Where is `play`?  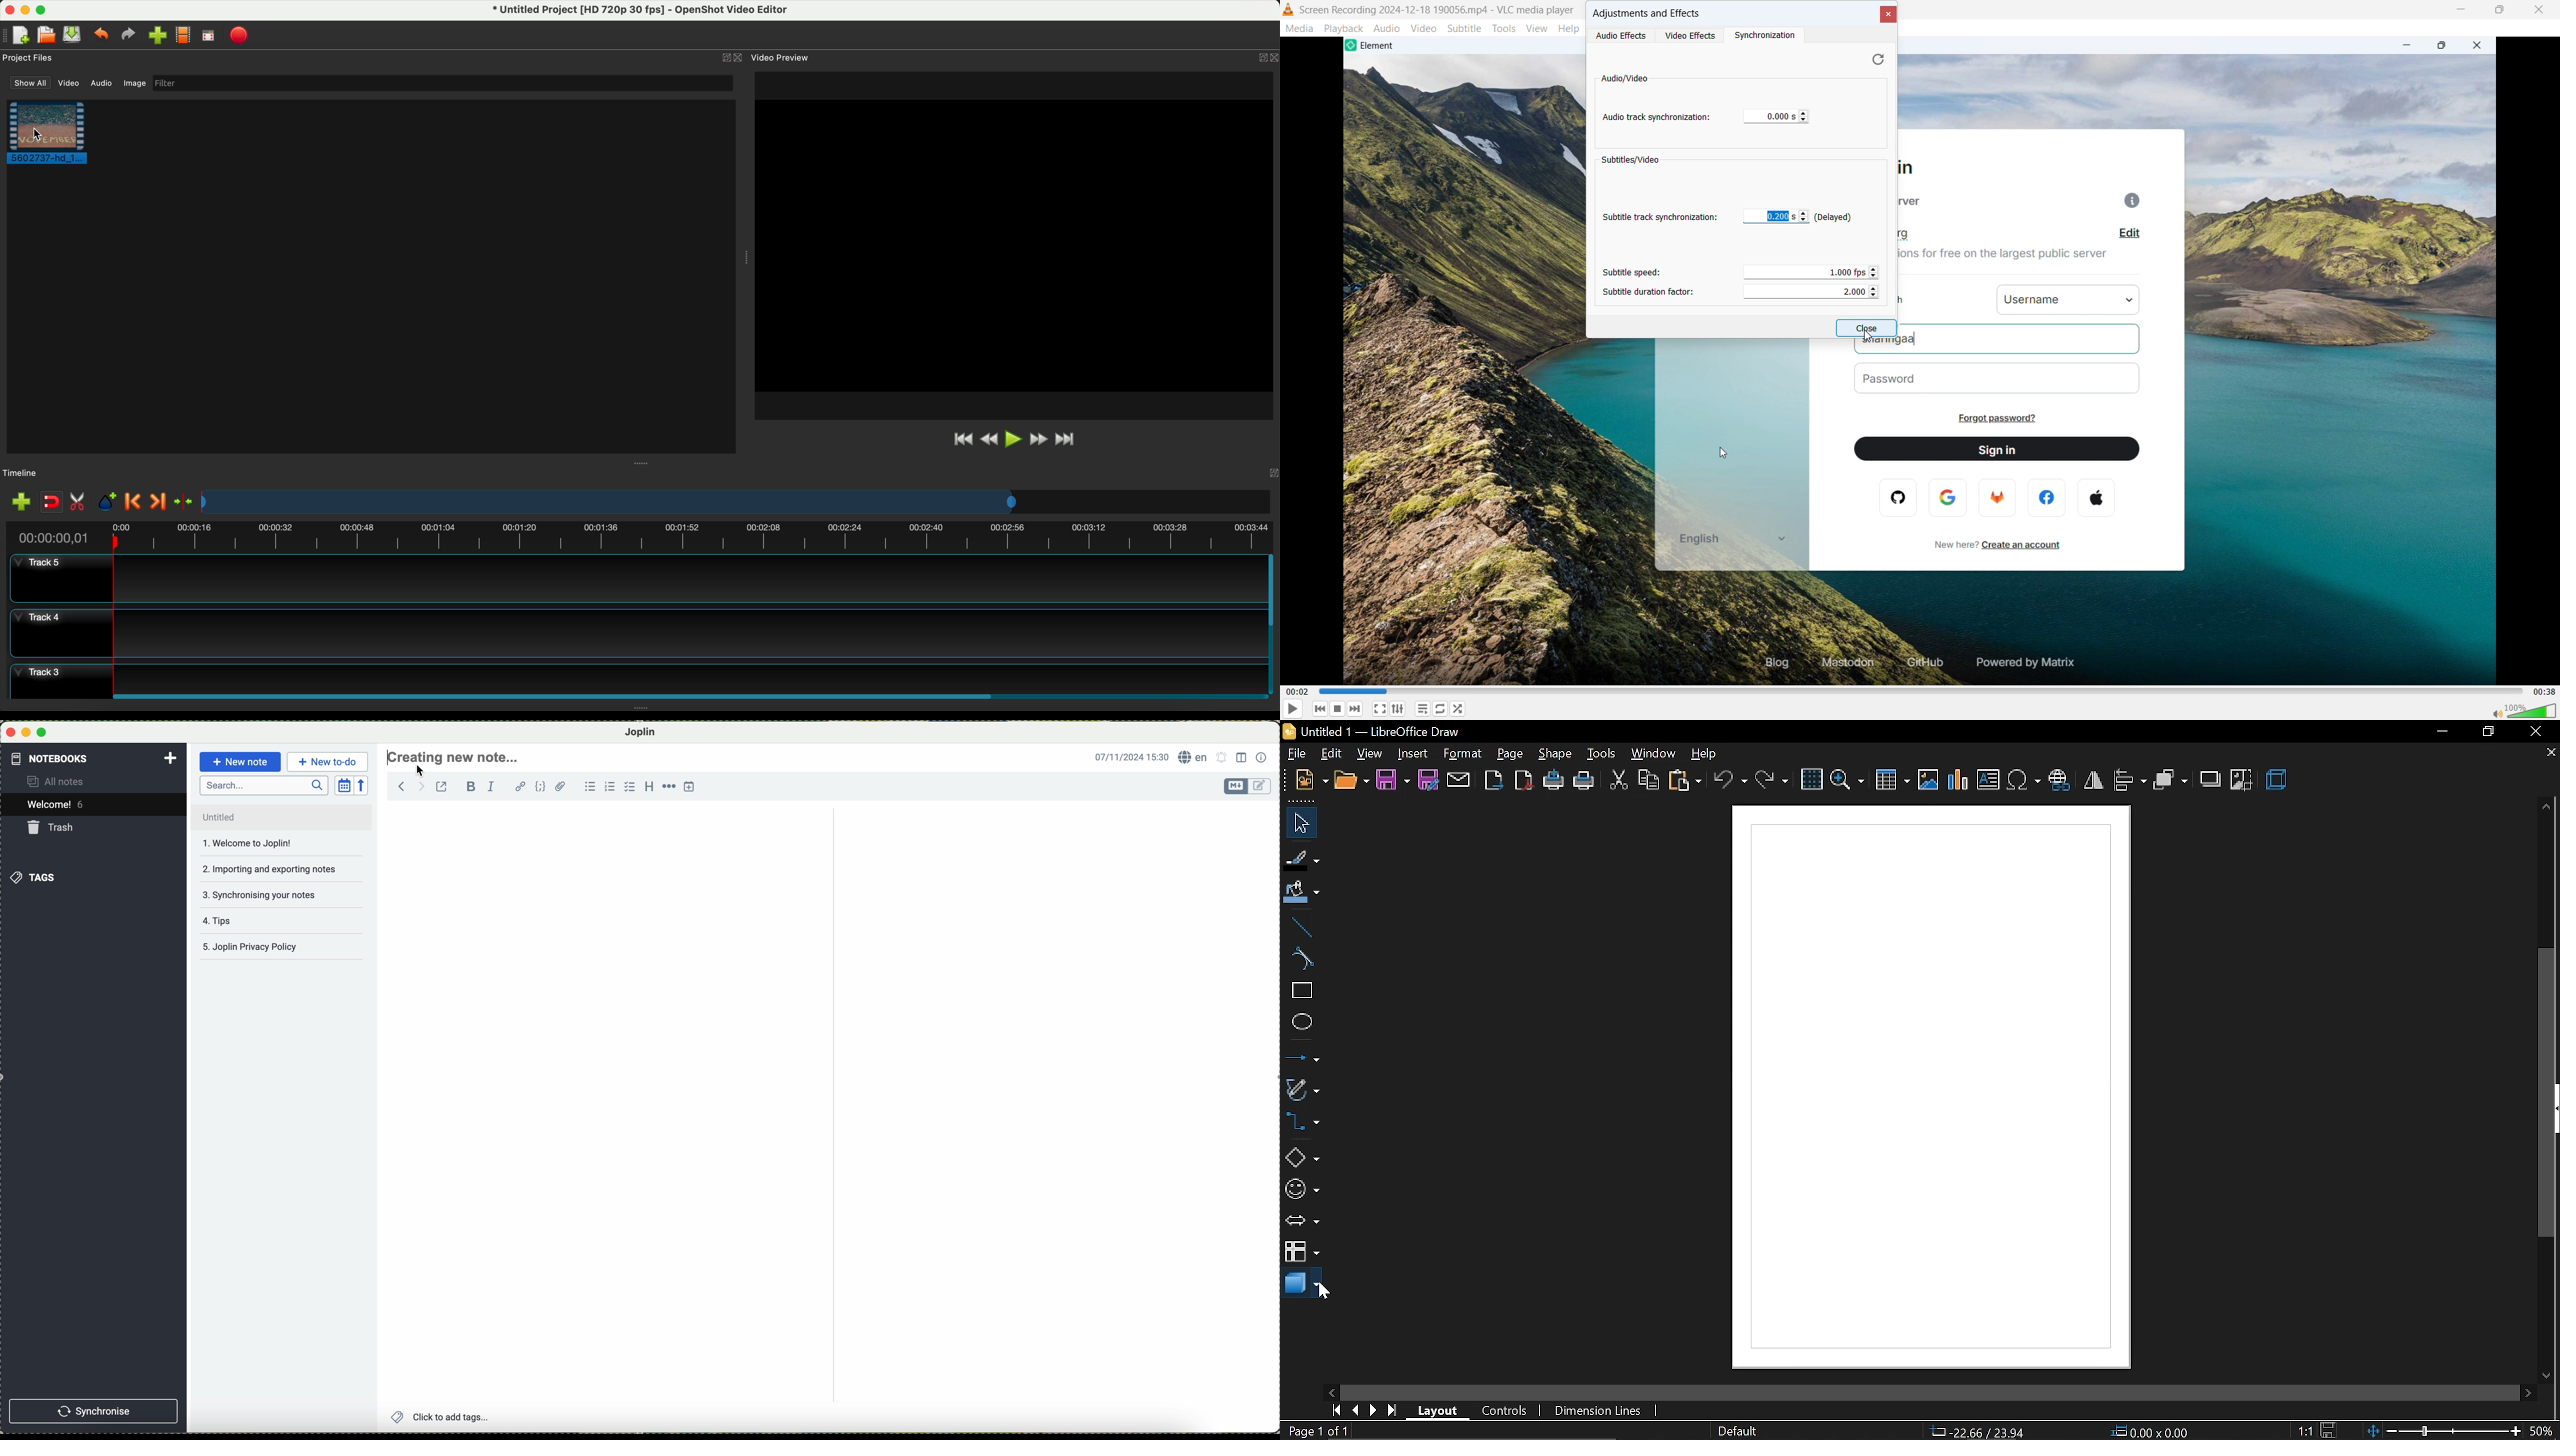 play is located at coordinates (1294, 709).